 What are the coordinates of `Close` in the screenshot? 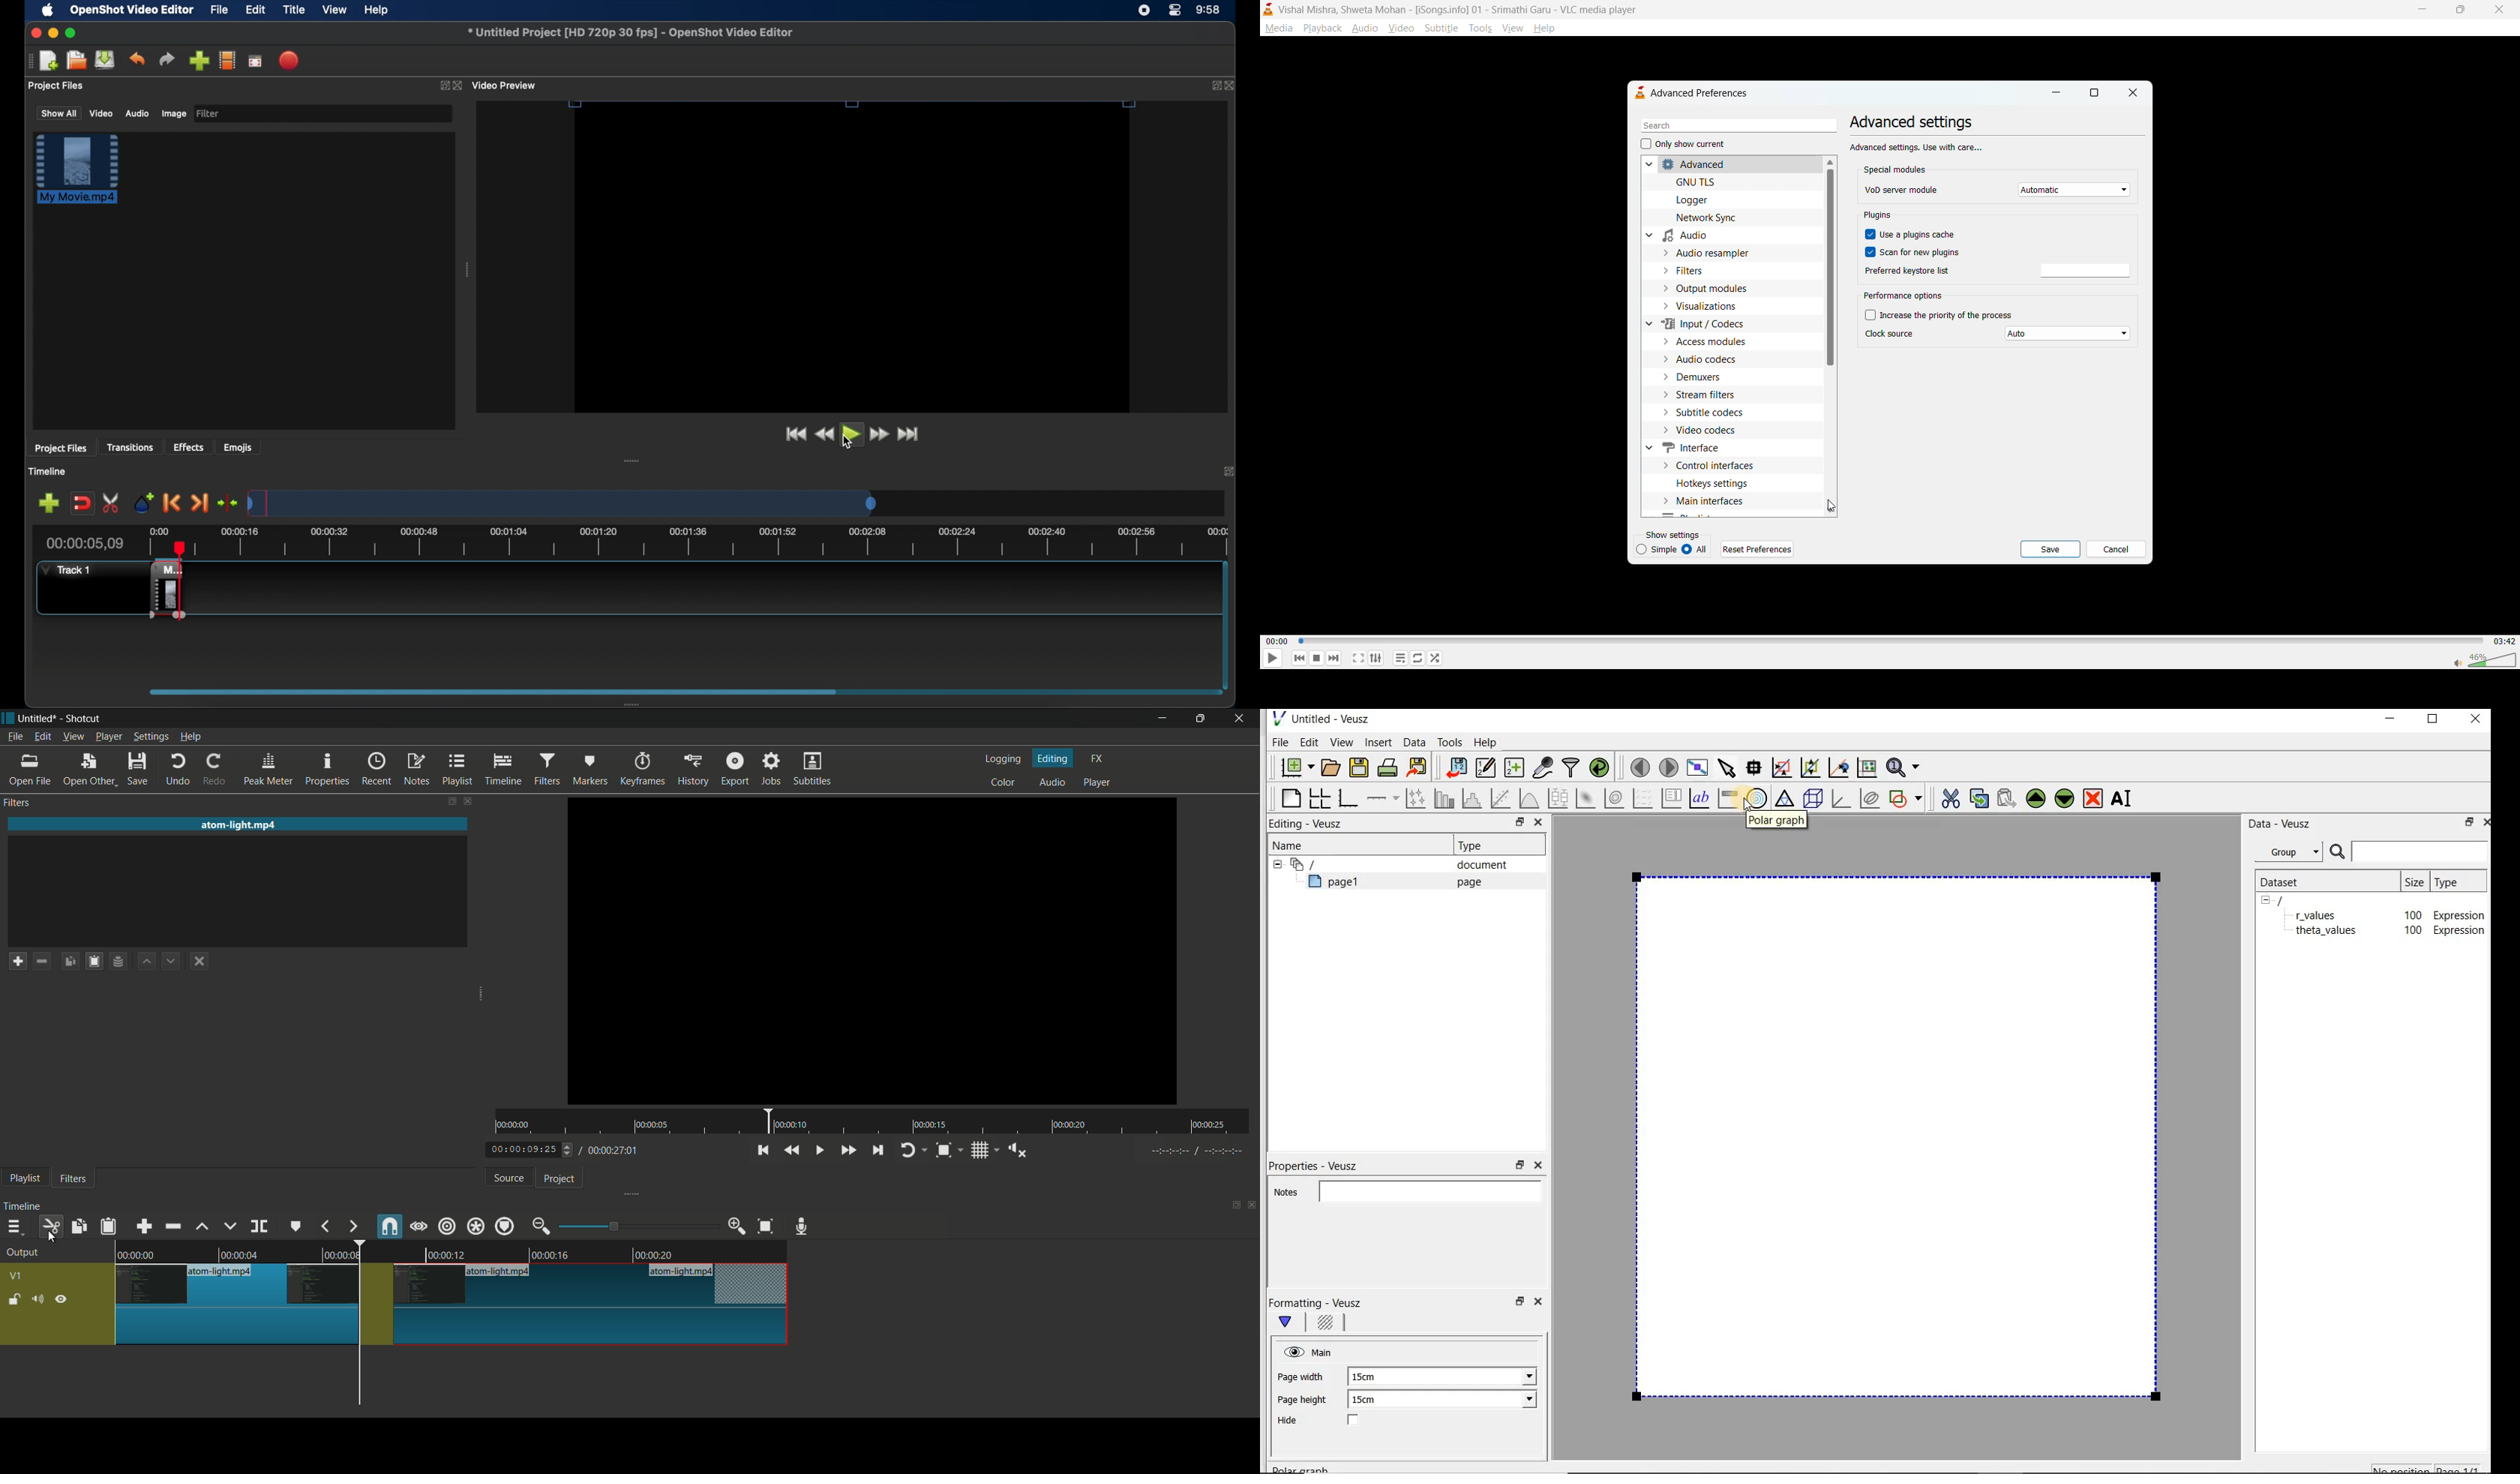 It's located at (2484, 821).